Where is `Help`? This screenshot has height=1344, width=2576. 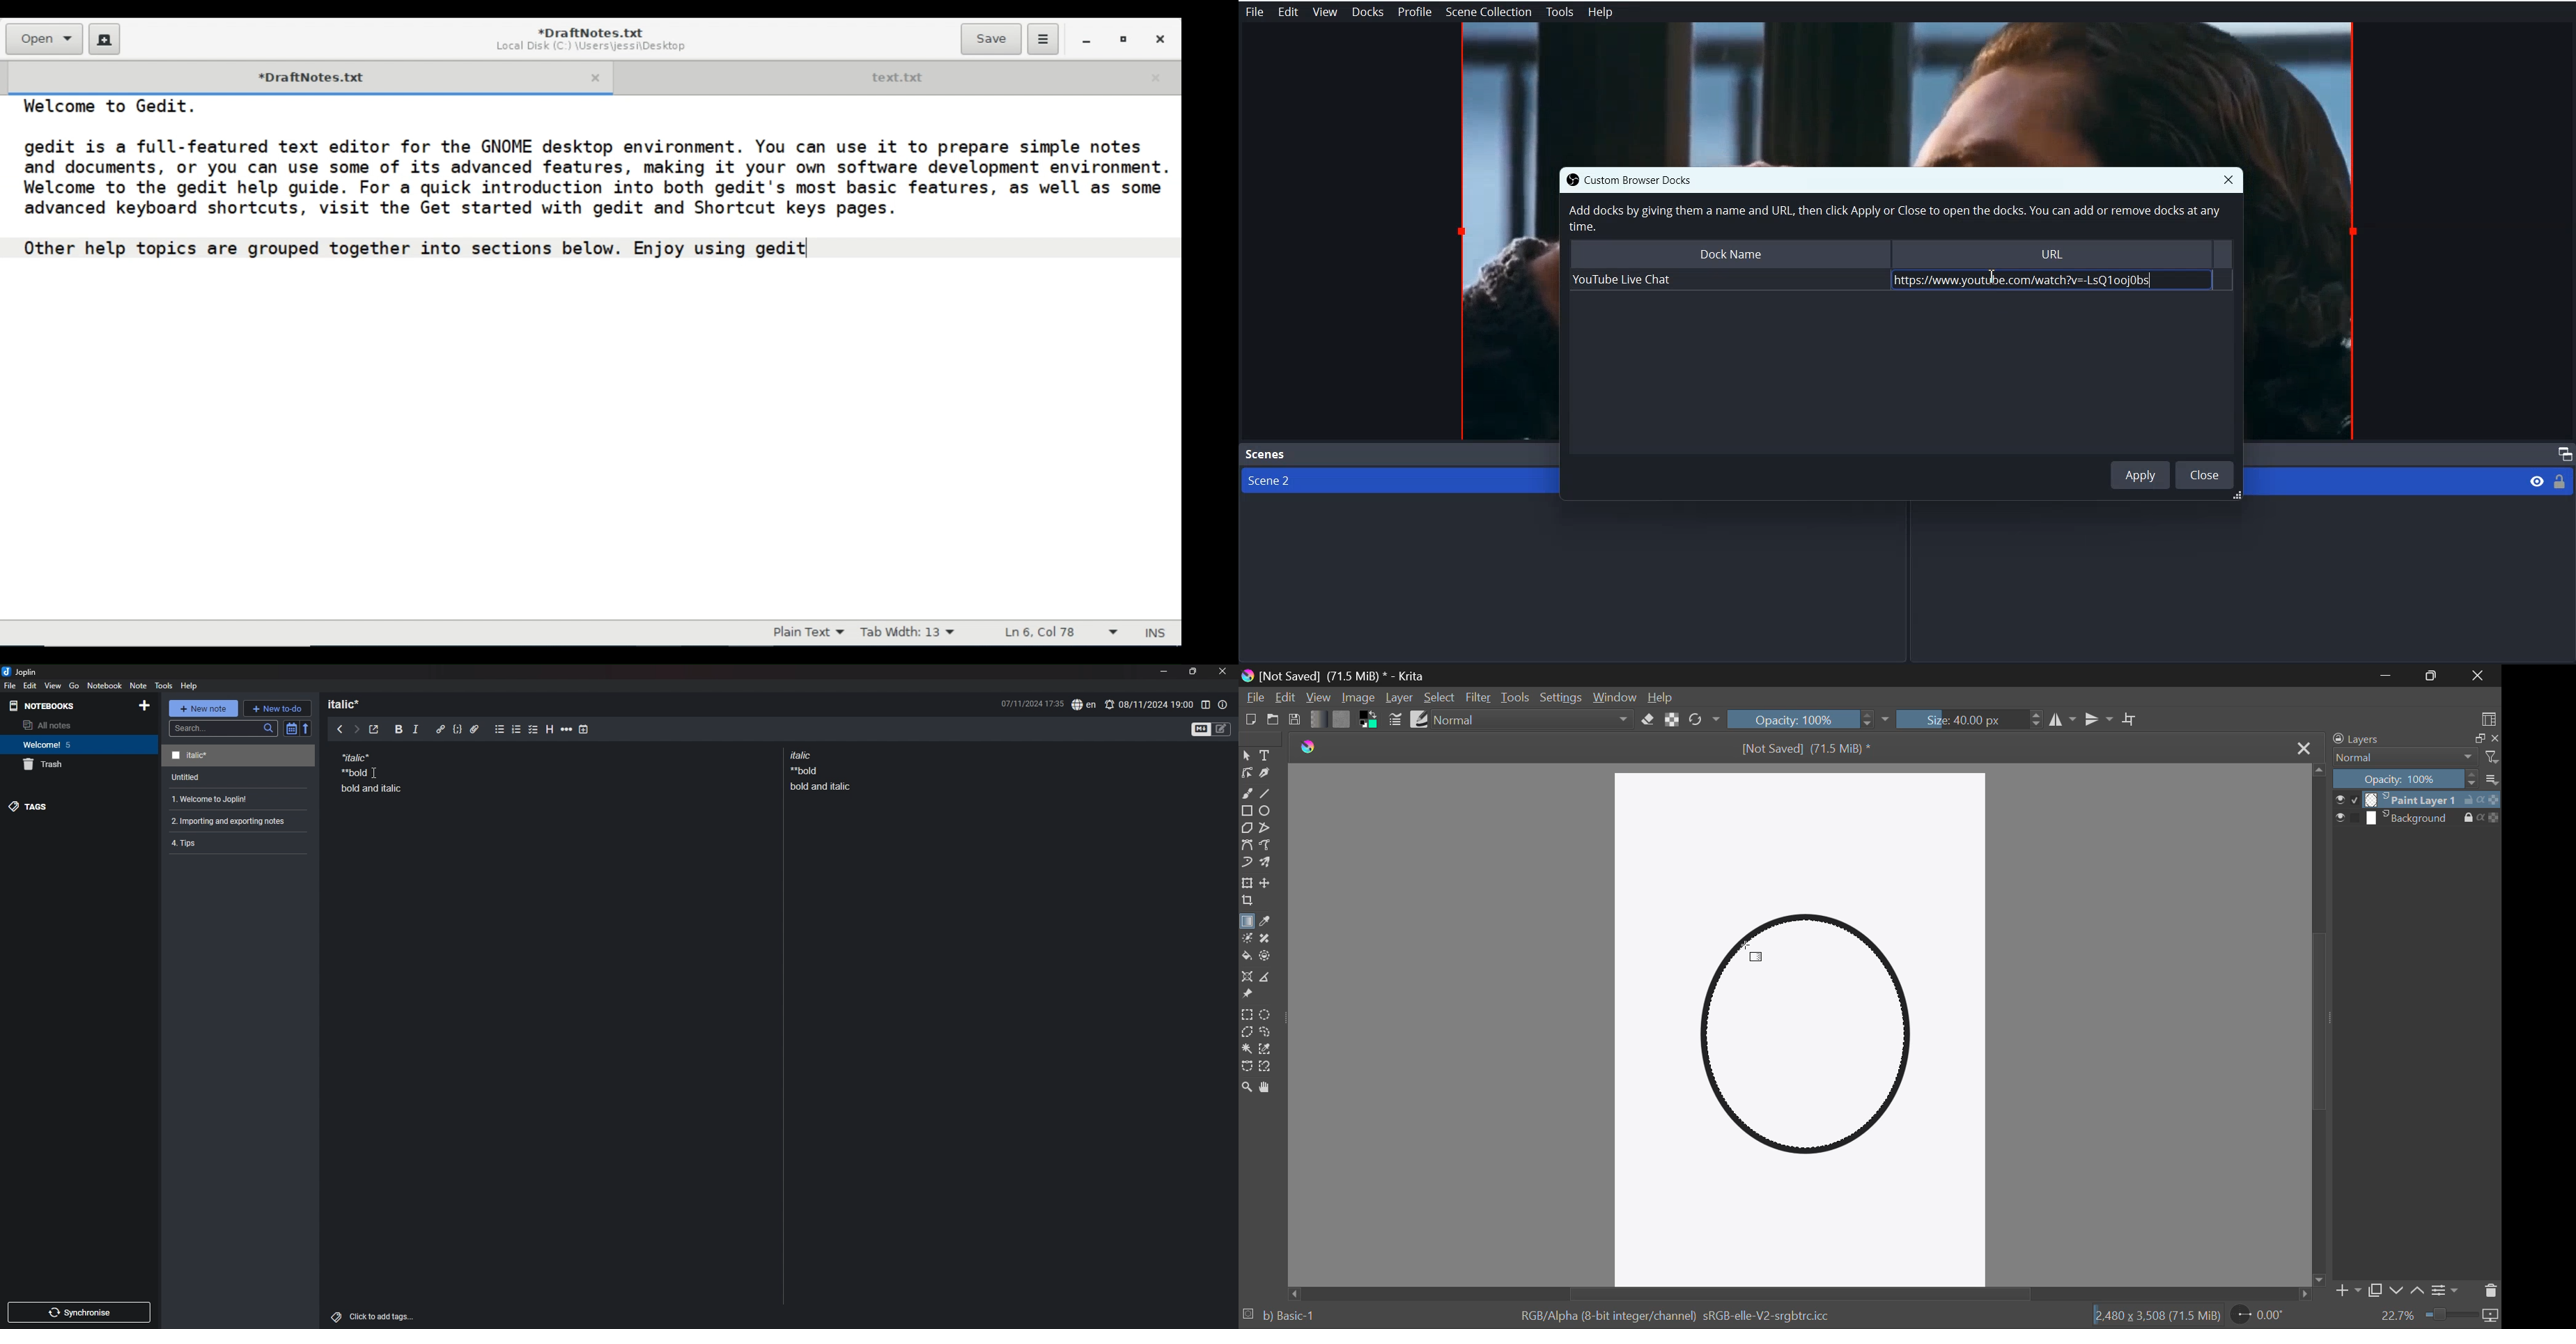 Help is located at coordinates (1601, 13).